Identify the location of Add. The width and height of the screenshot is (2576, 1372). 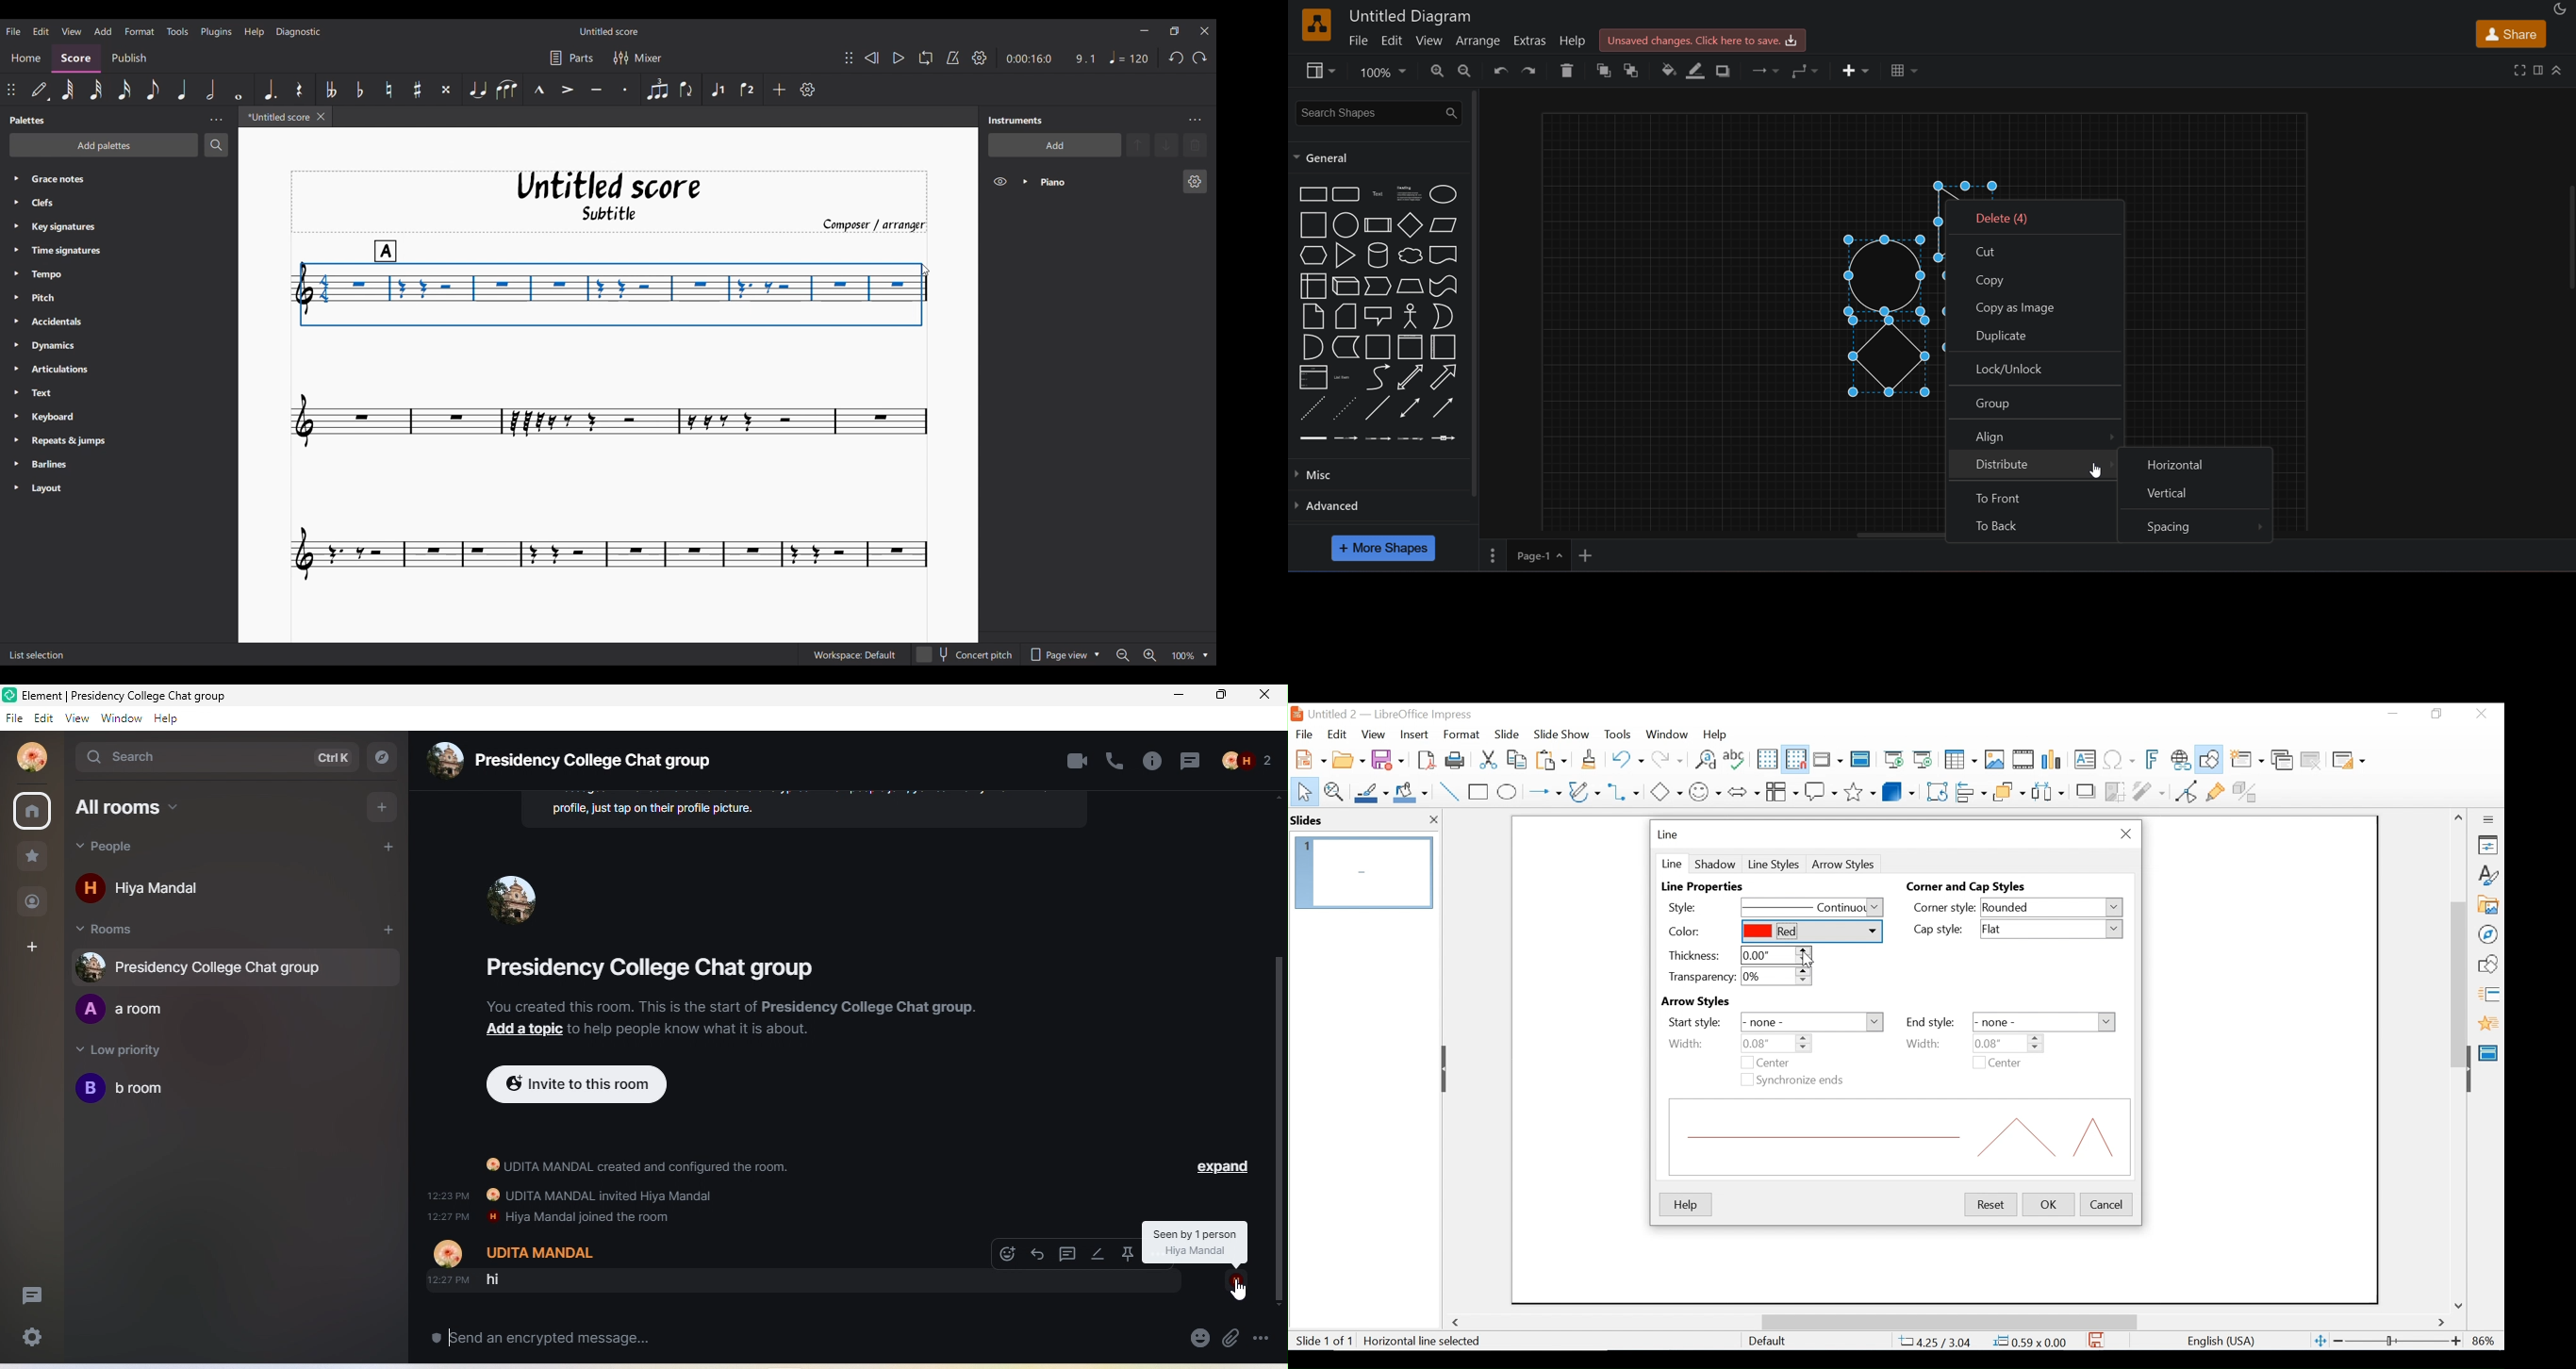
(780, 89).